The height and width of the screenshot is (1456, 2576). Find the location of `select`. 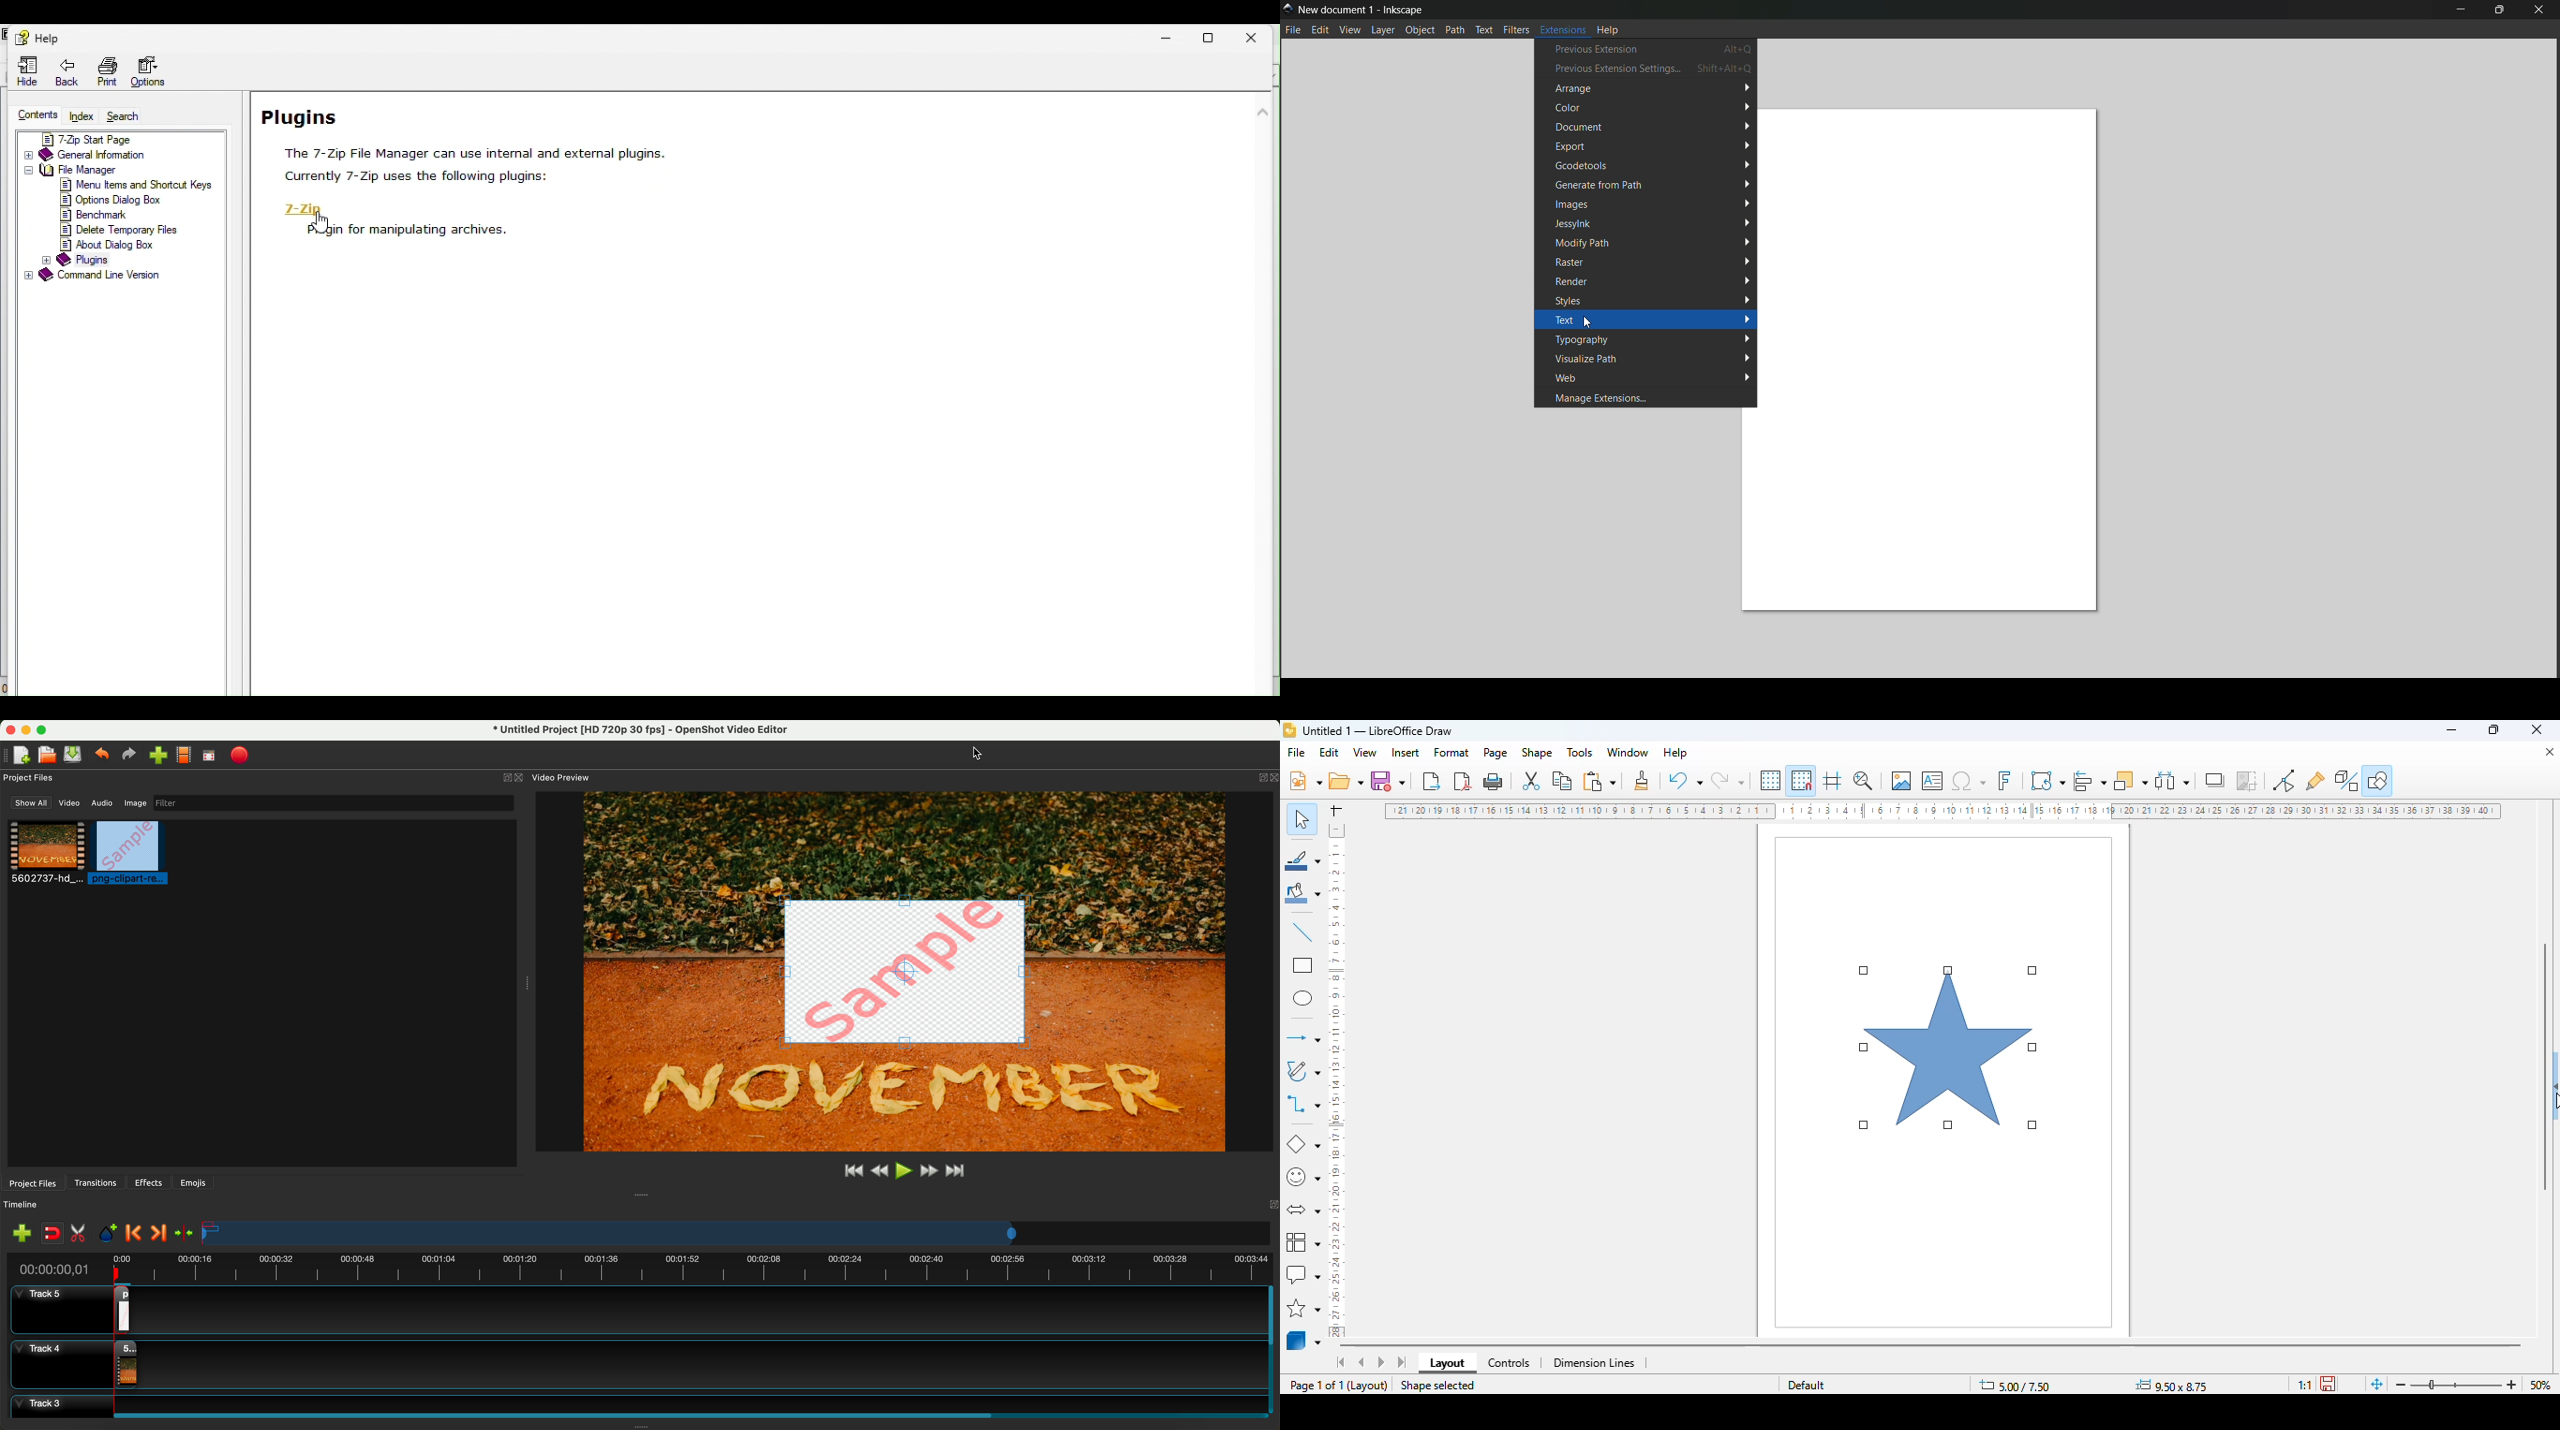

select is located at coordinates (1302, 818).